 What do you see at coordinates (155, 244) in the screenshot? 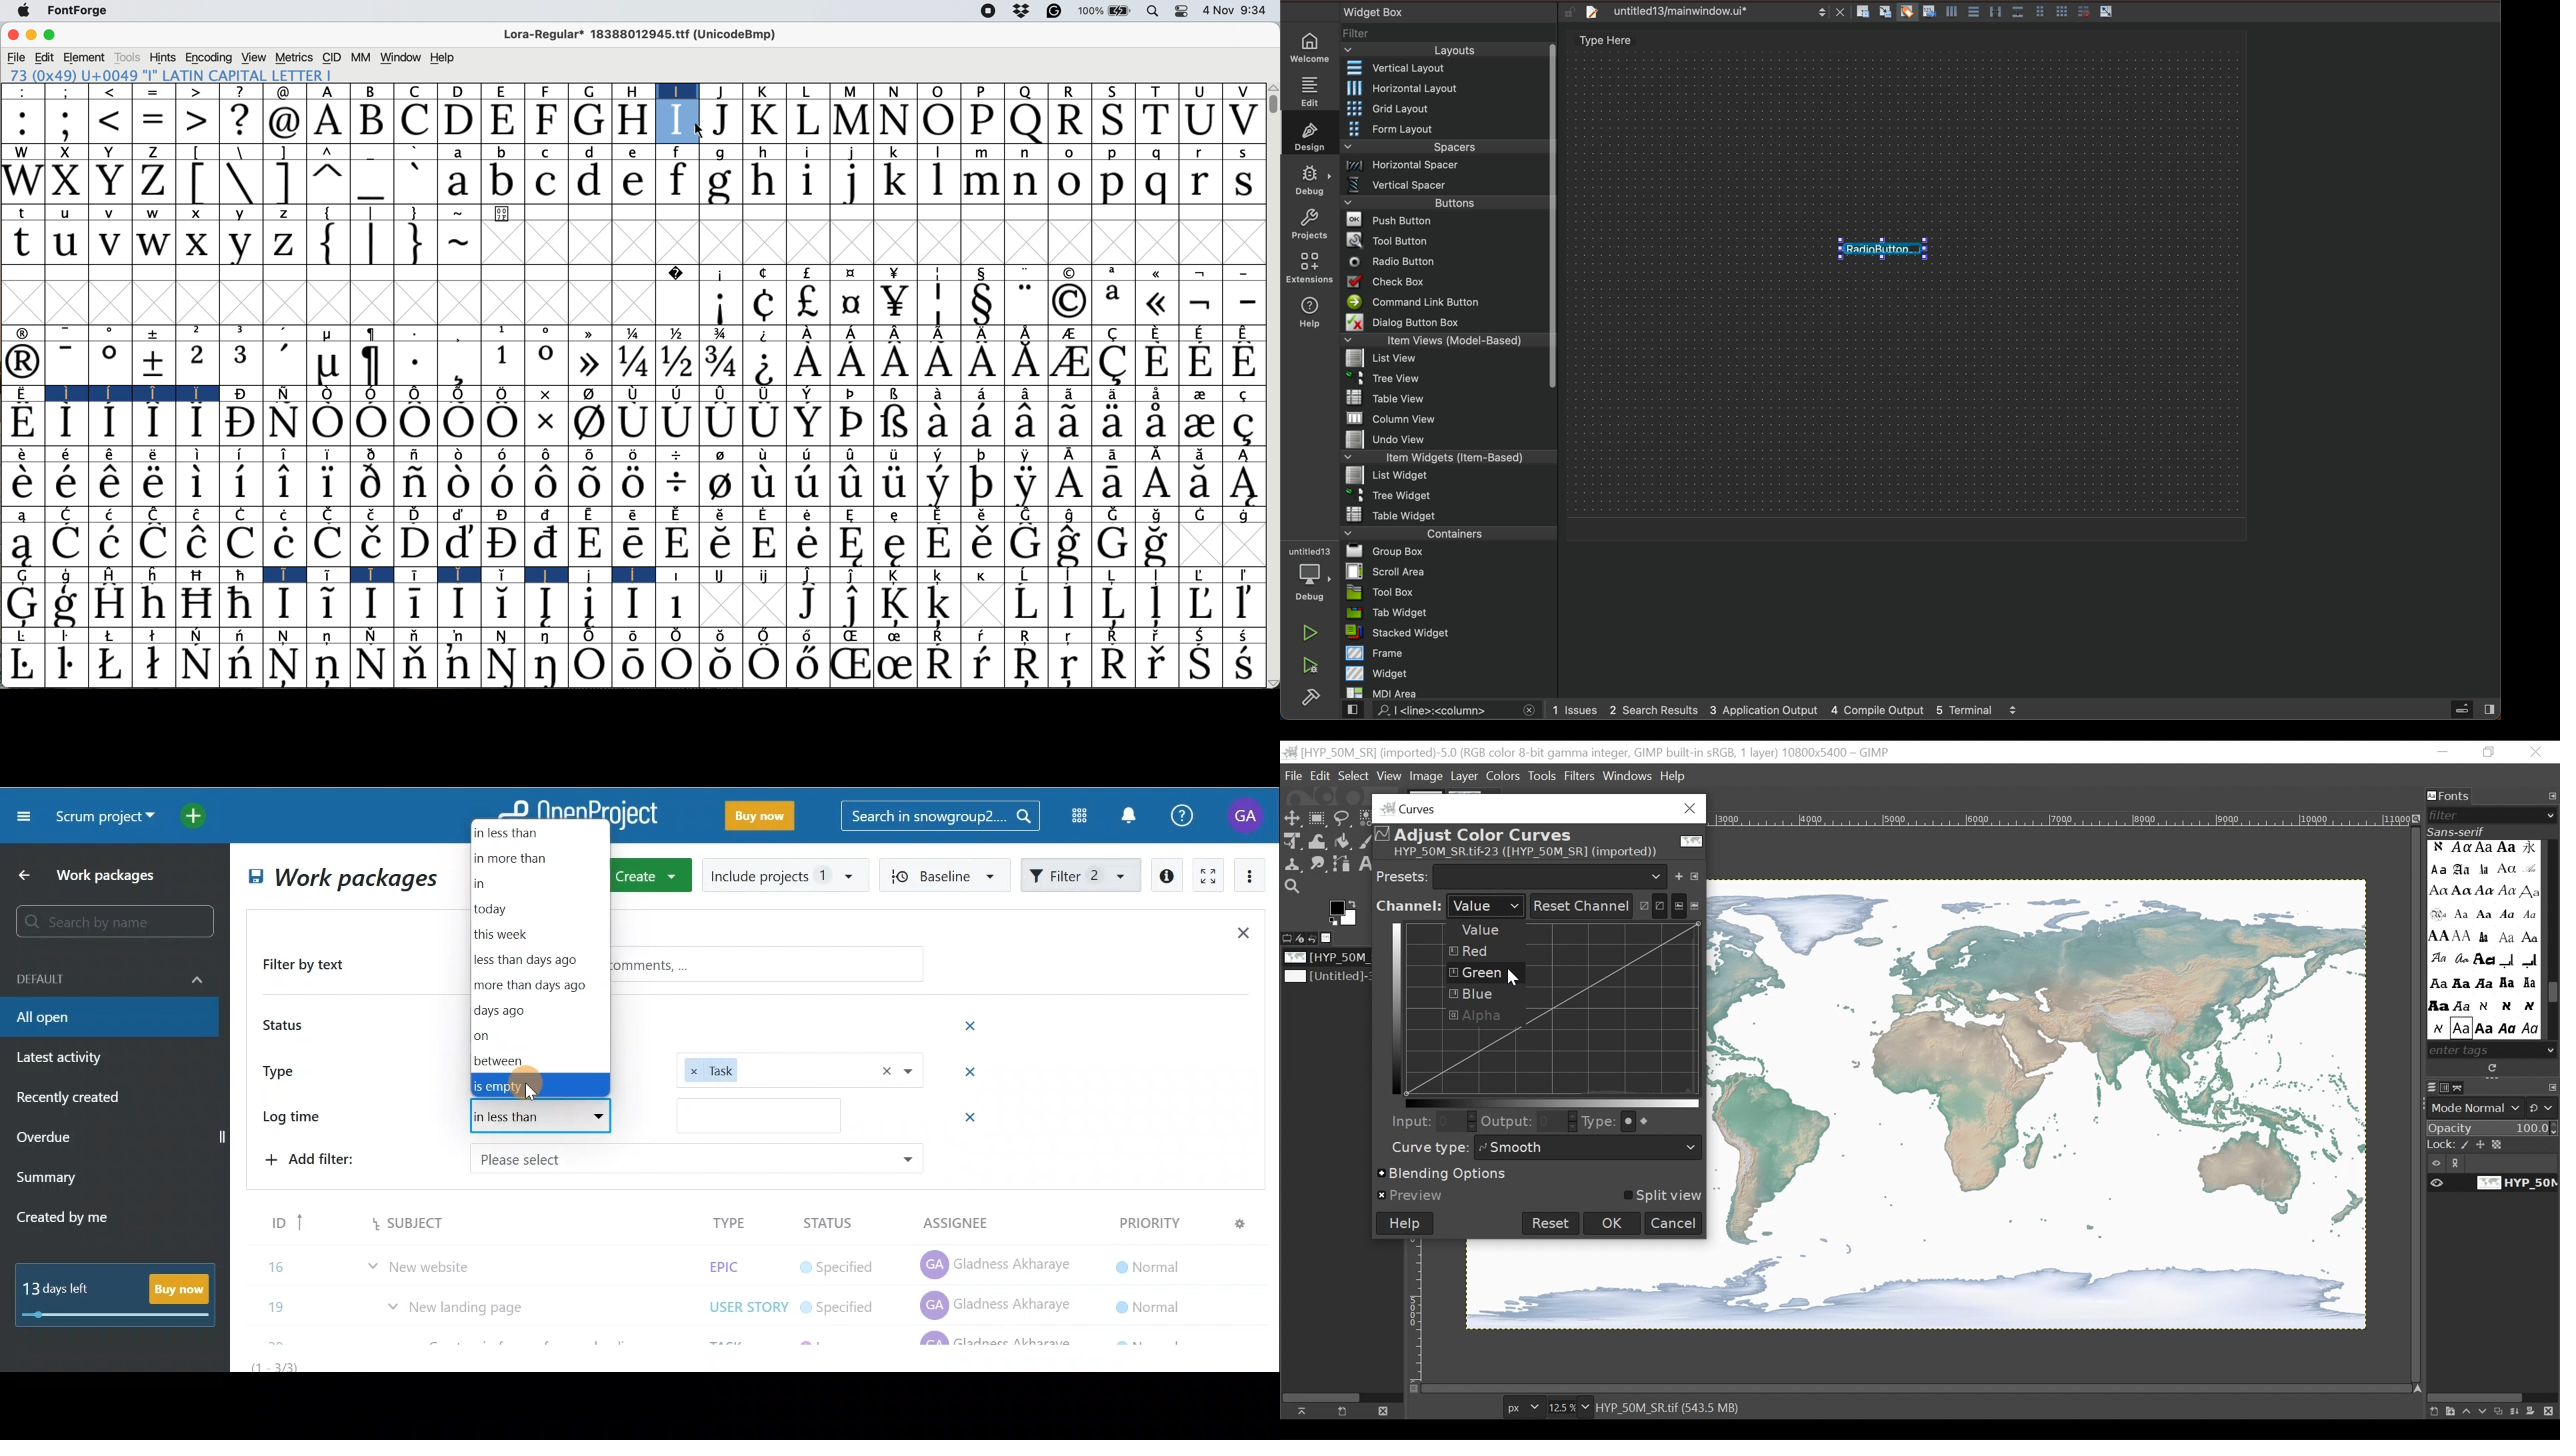
I see `w` at bounding box center [155, 244].